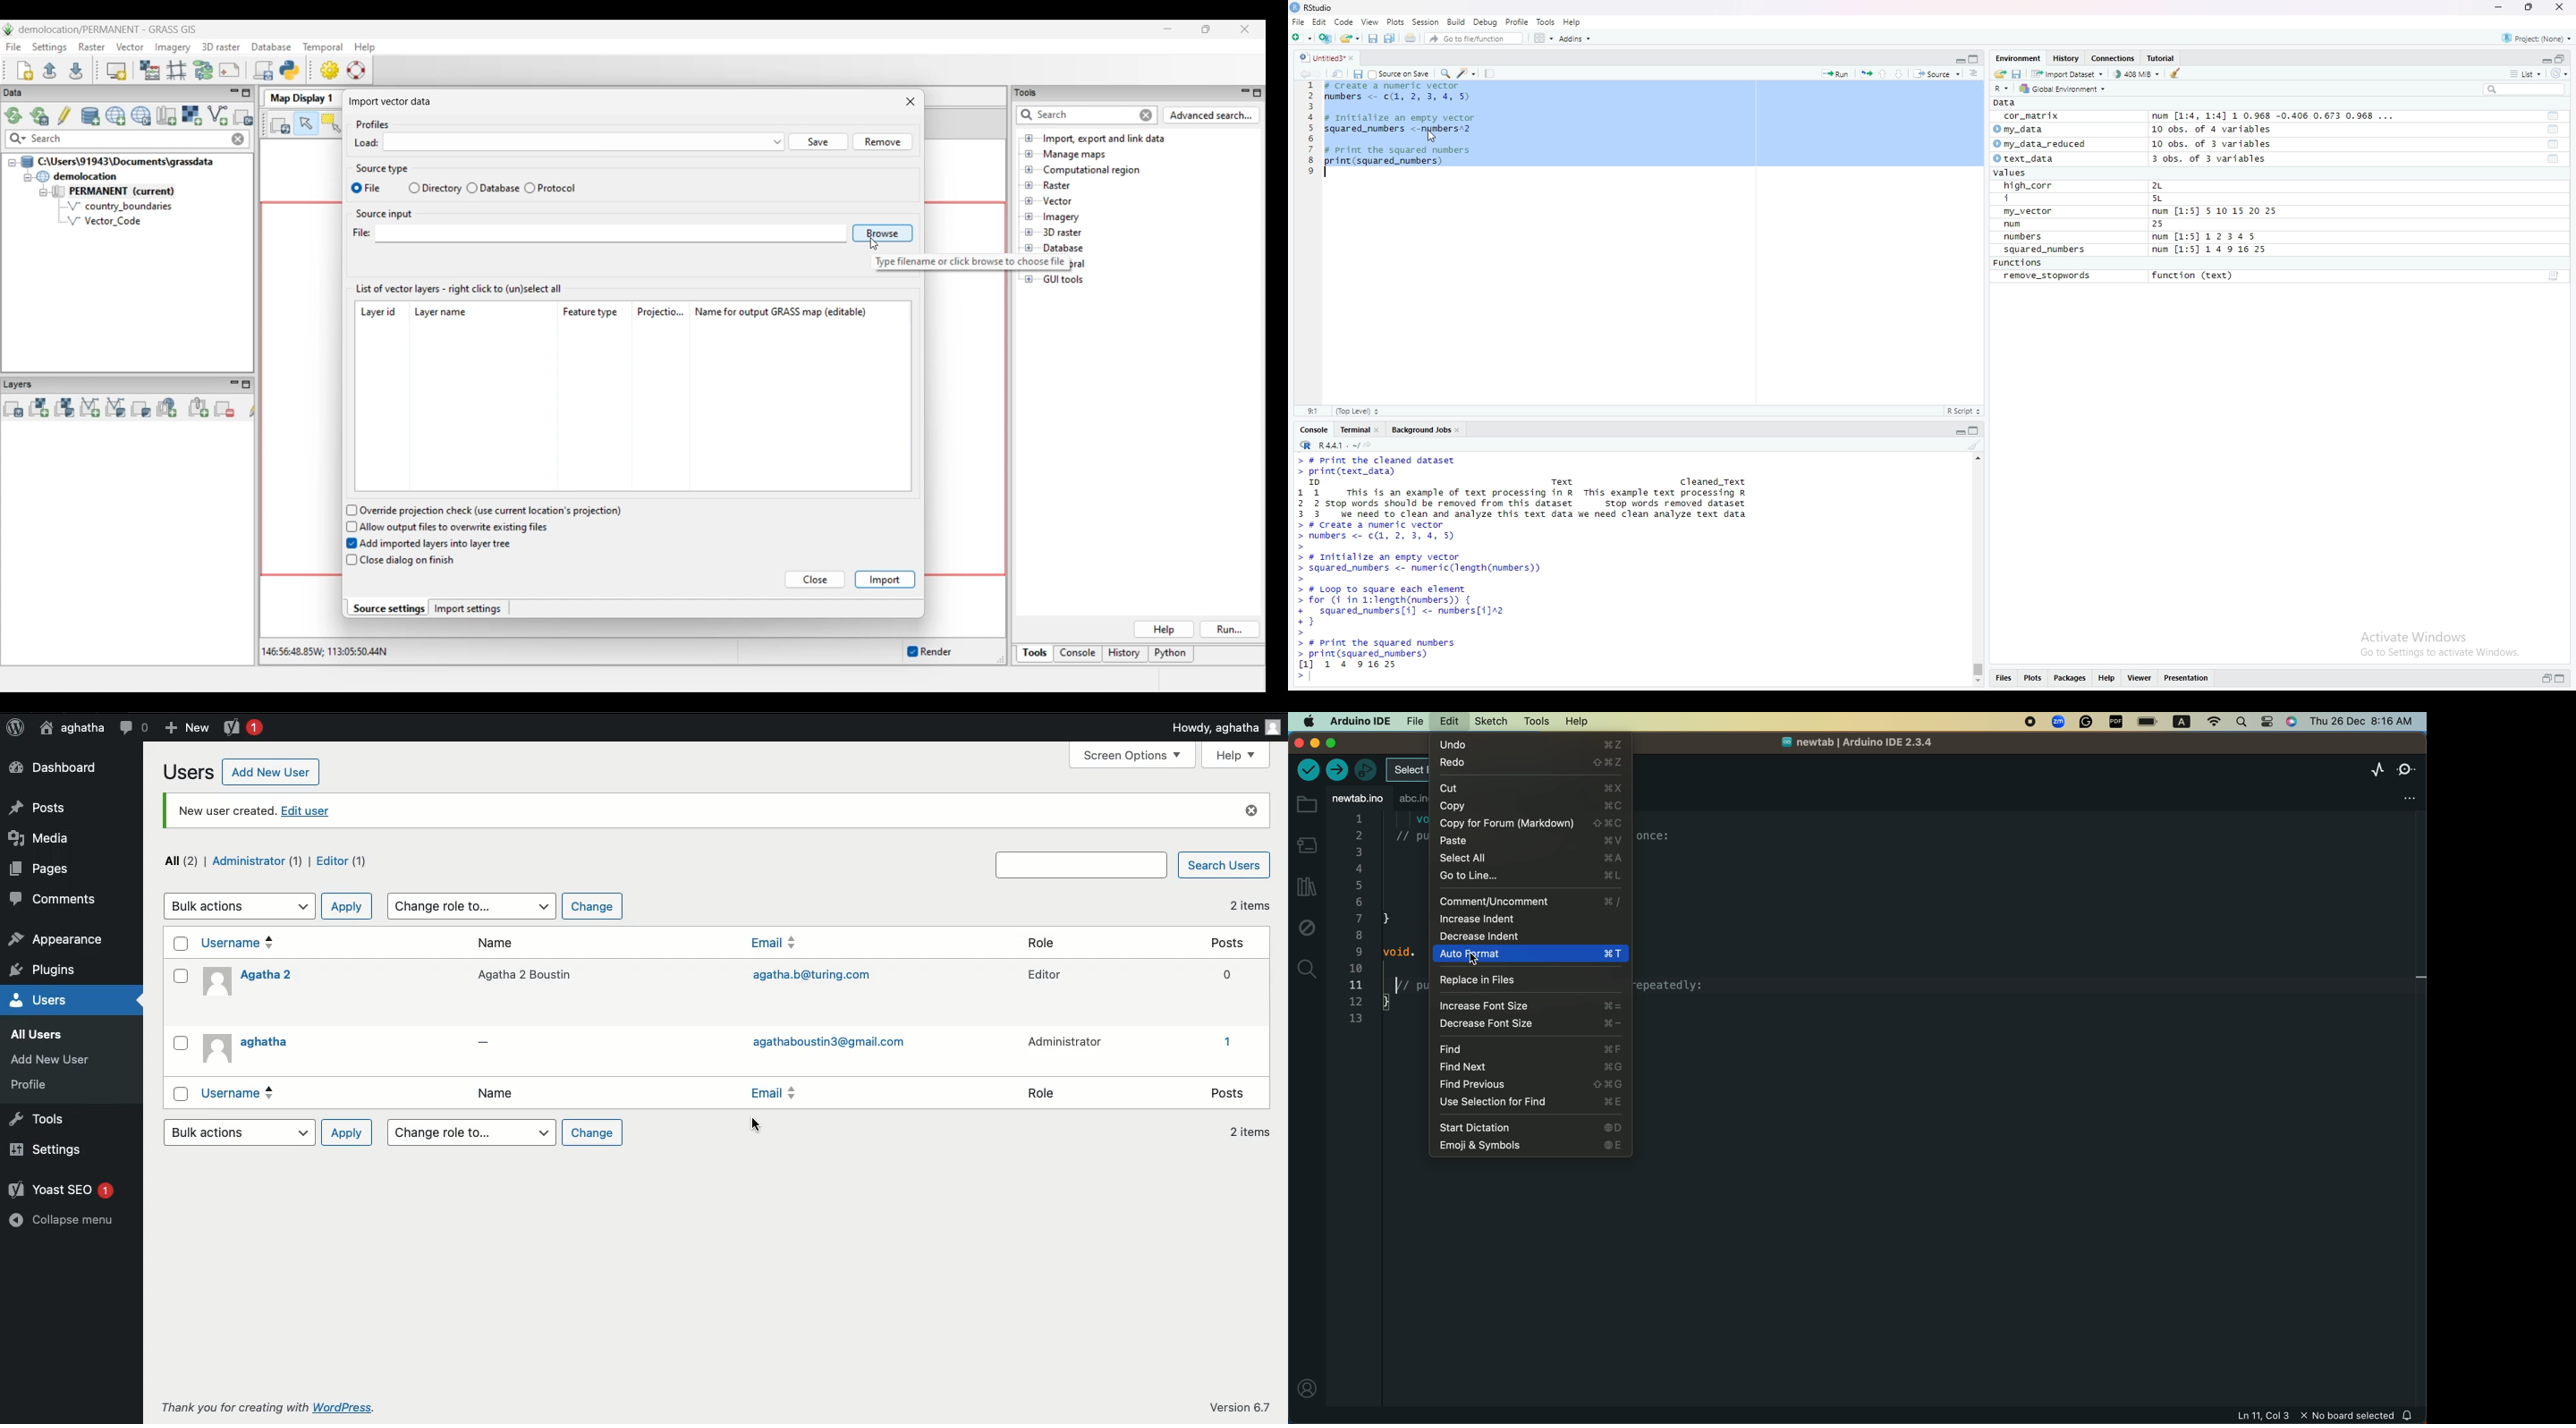 The width and height of the screenshot is (2576, 1428). What do you see at coordinates (1301, 36) in the screenshot?
I see `New File` at bounding box center [1301, 36].